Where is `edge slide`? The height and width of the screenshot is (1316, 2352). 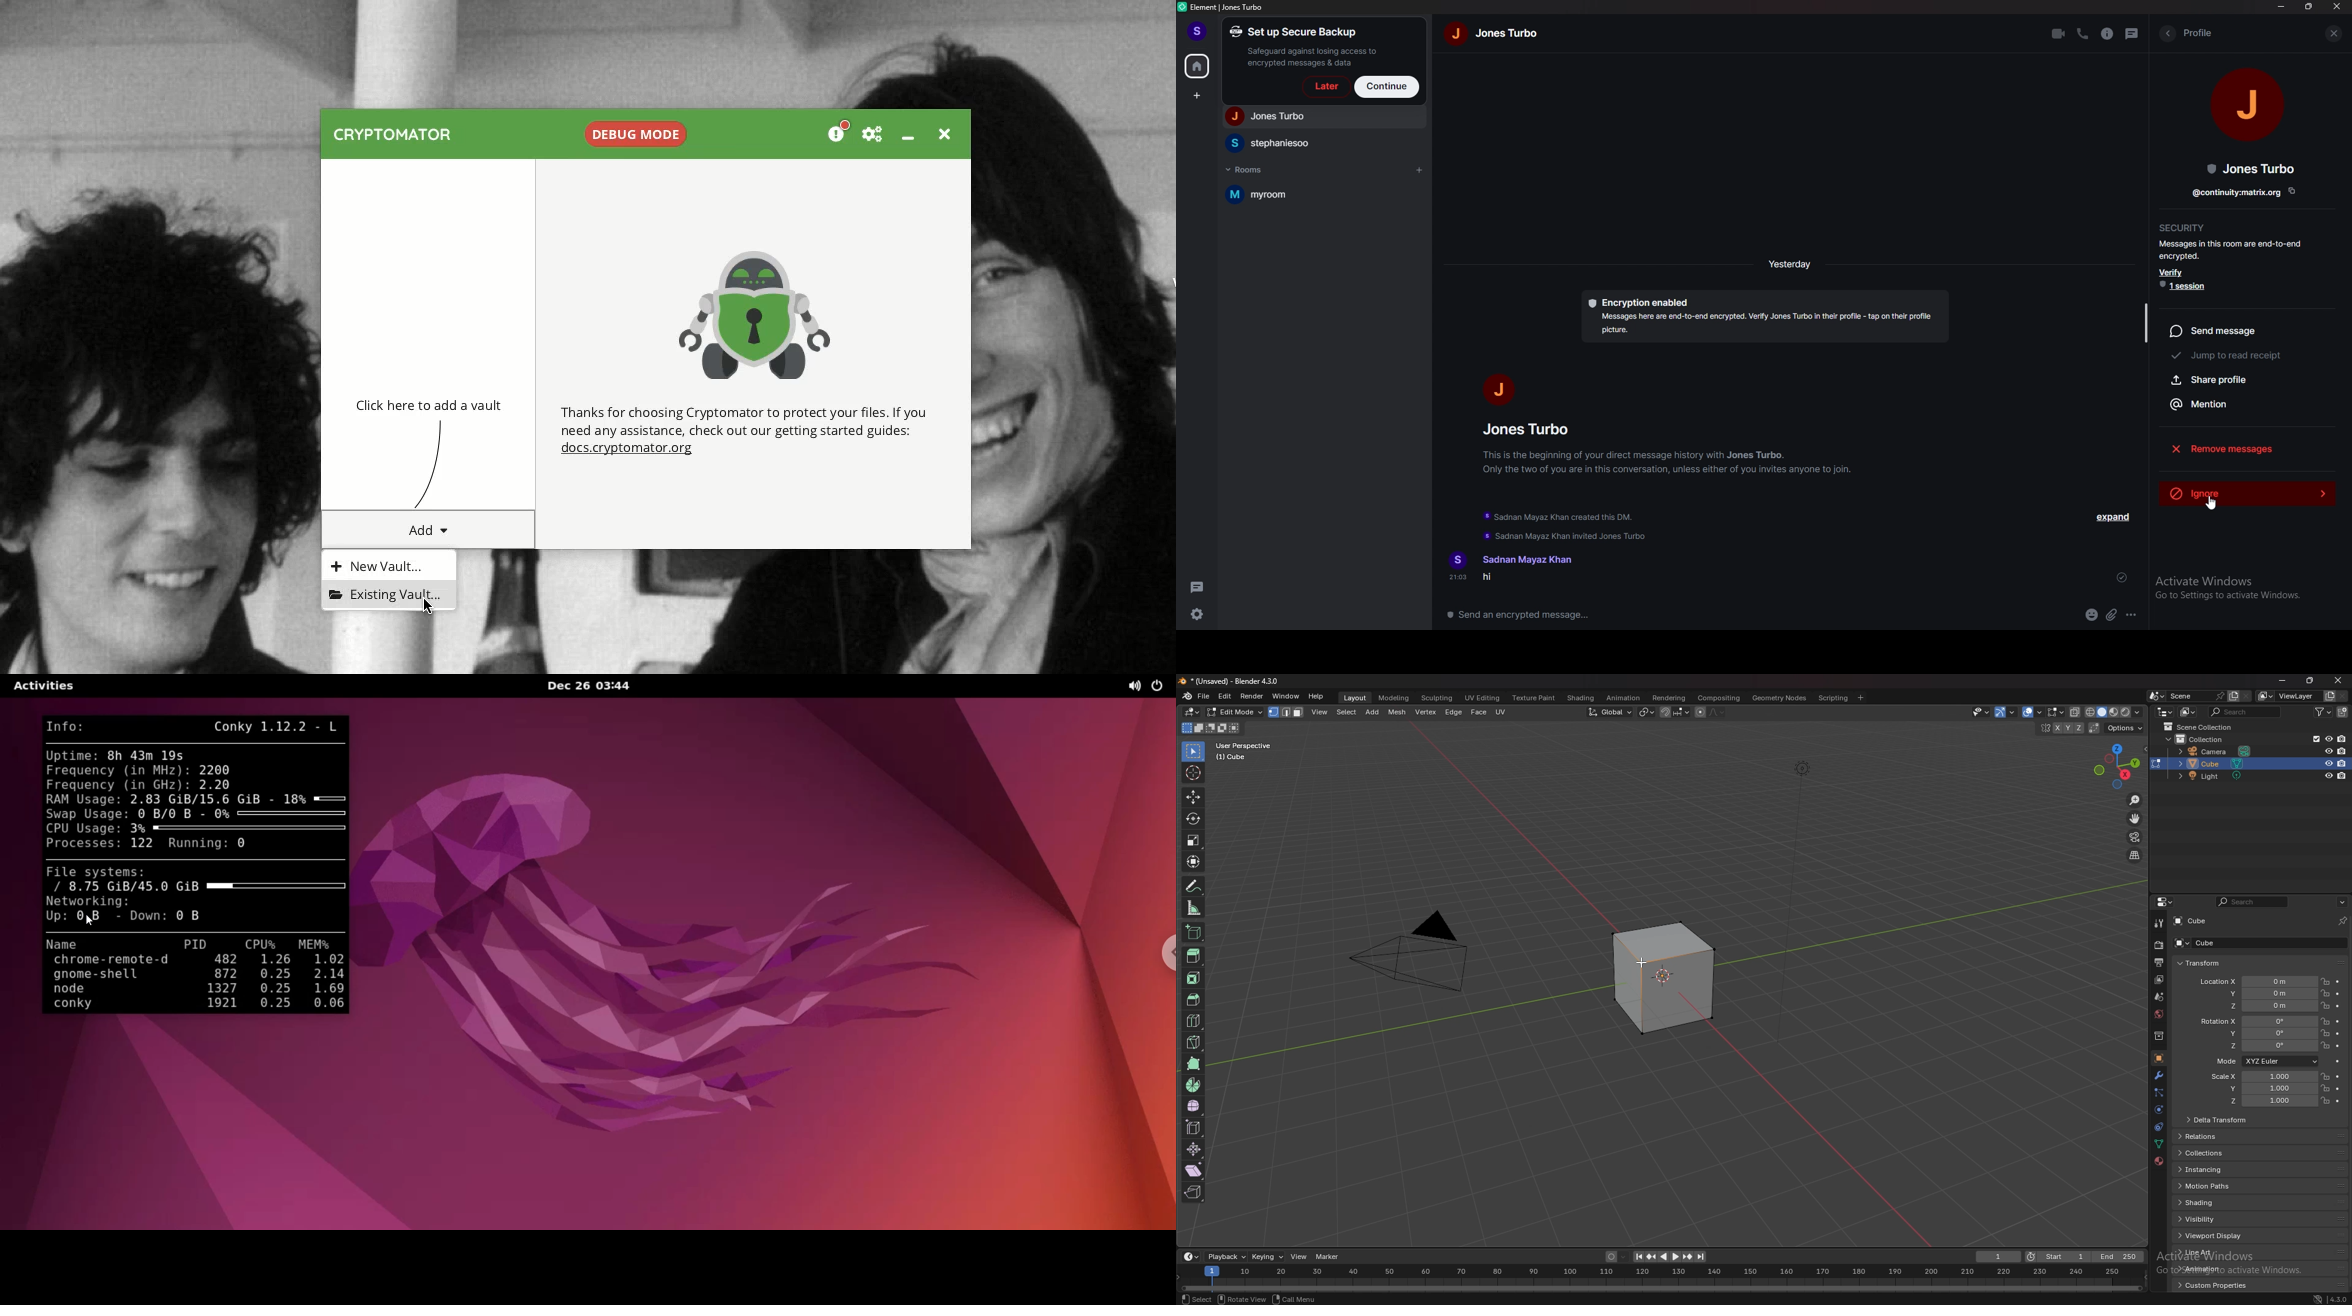 edge slide is located at coordinates (1194, 1129).